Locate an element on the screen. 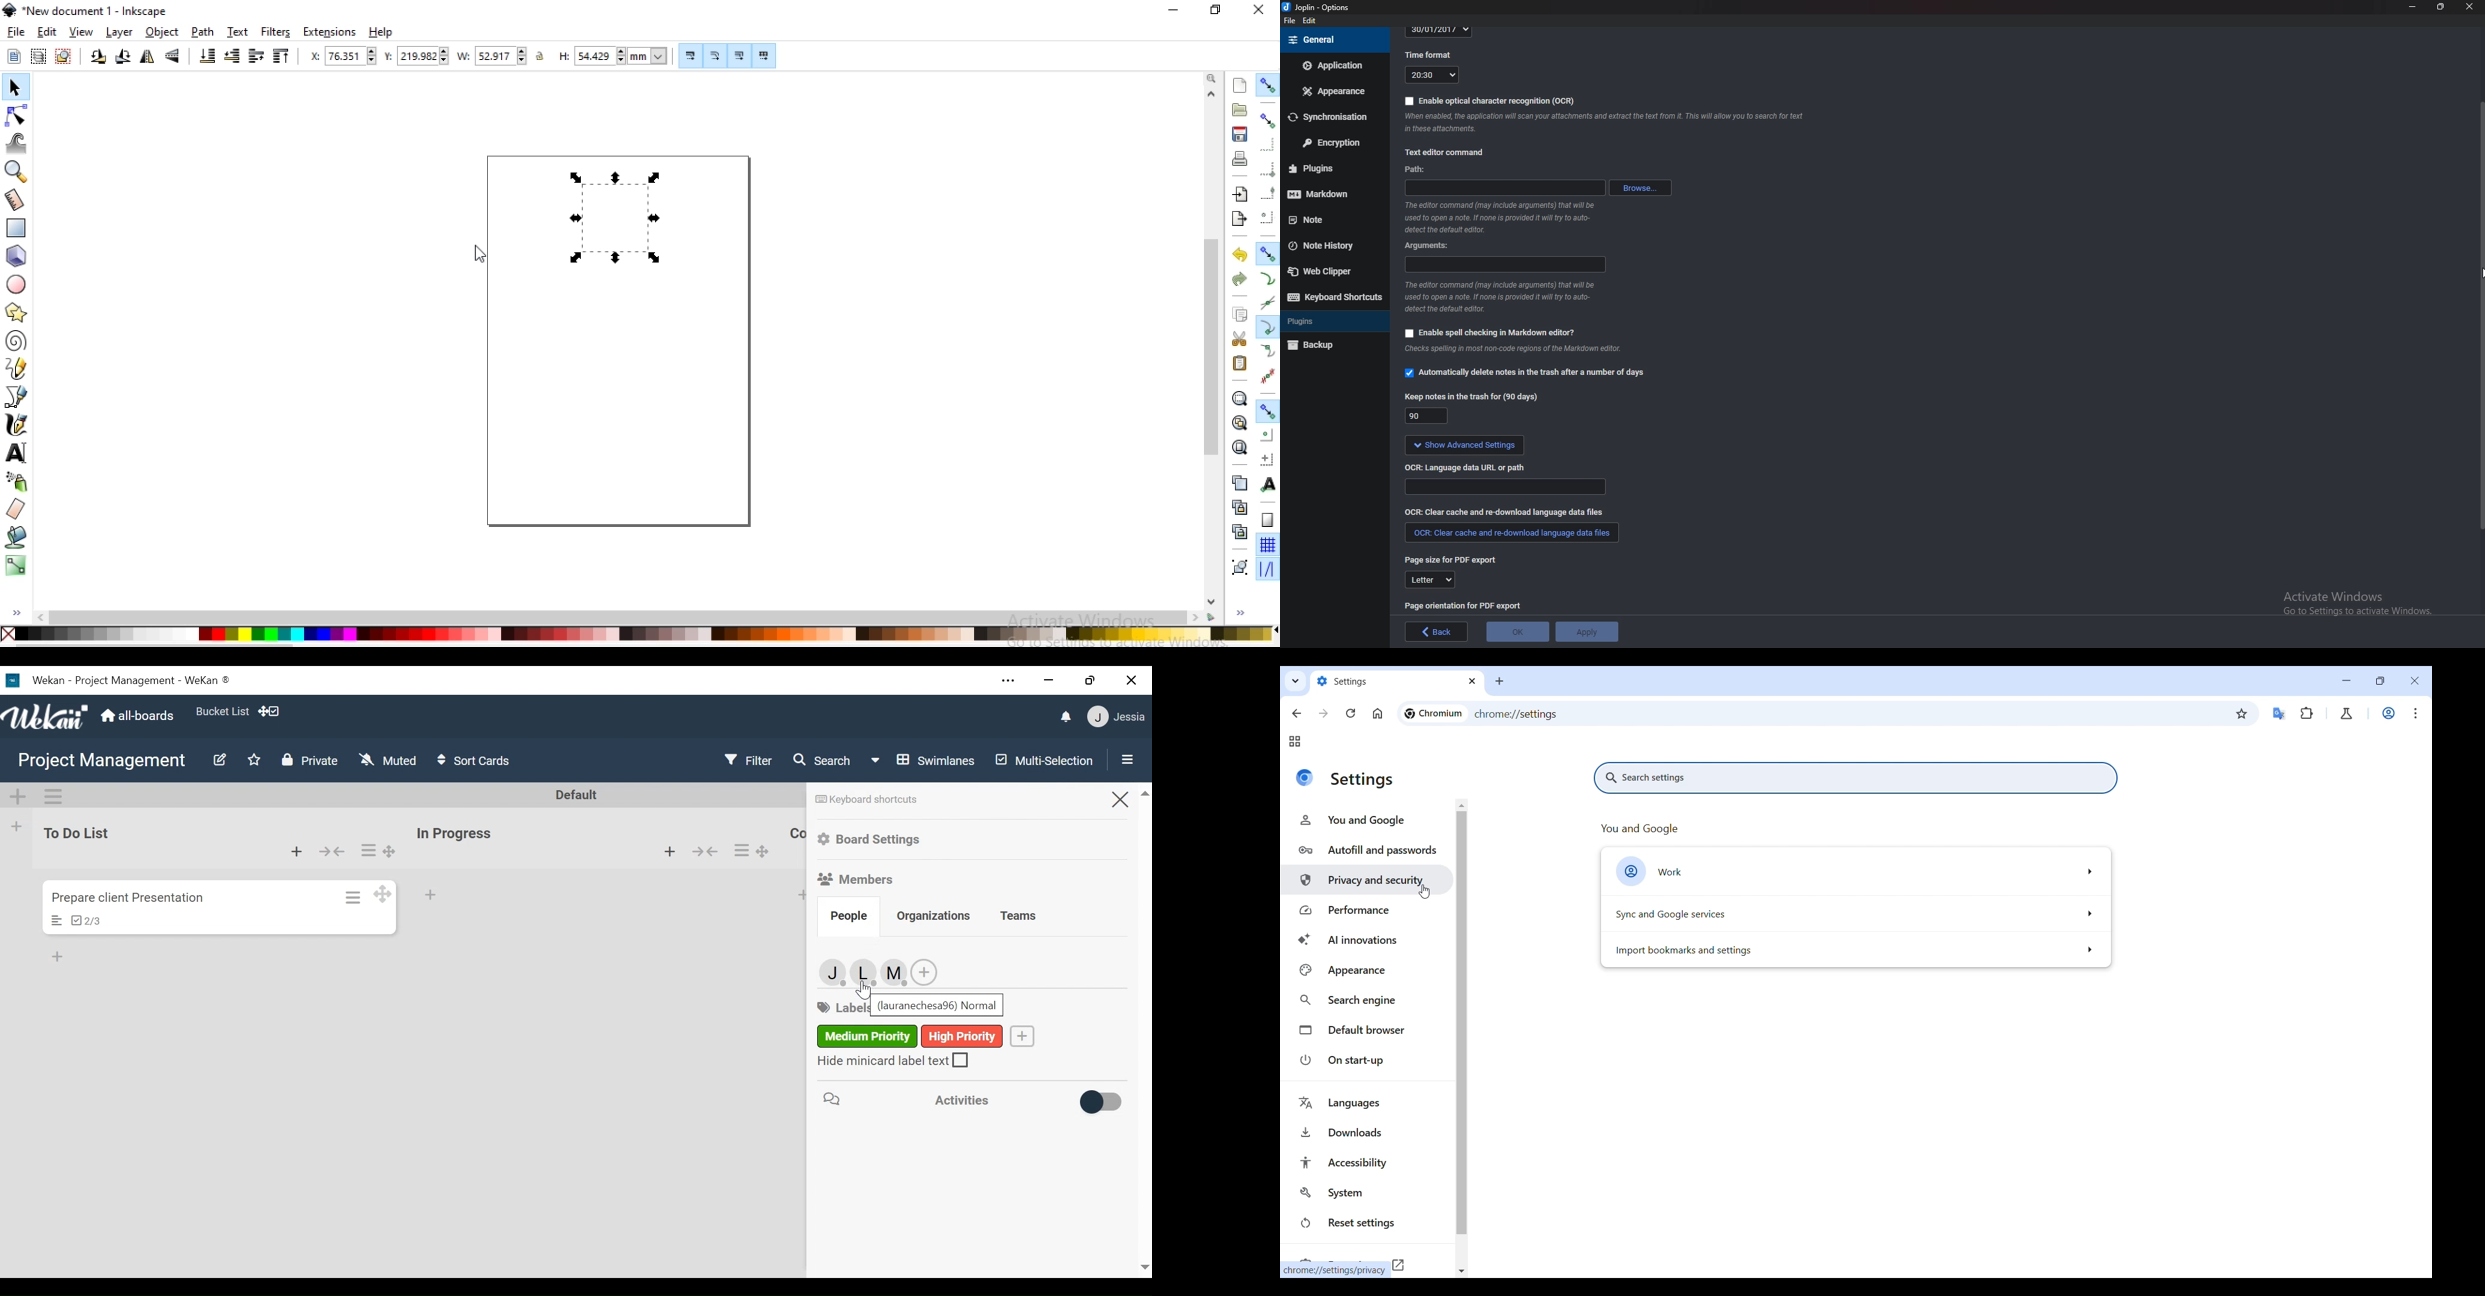 The image size is (2492, 1316). Swimlane actions is located at coordinates (52, 796).